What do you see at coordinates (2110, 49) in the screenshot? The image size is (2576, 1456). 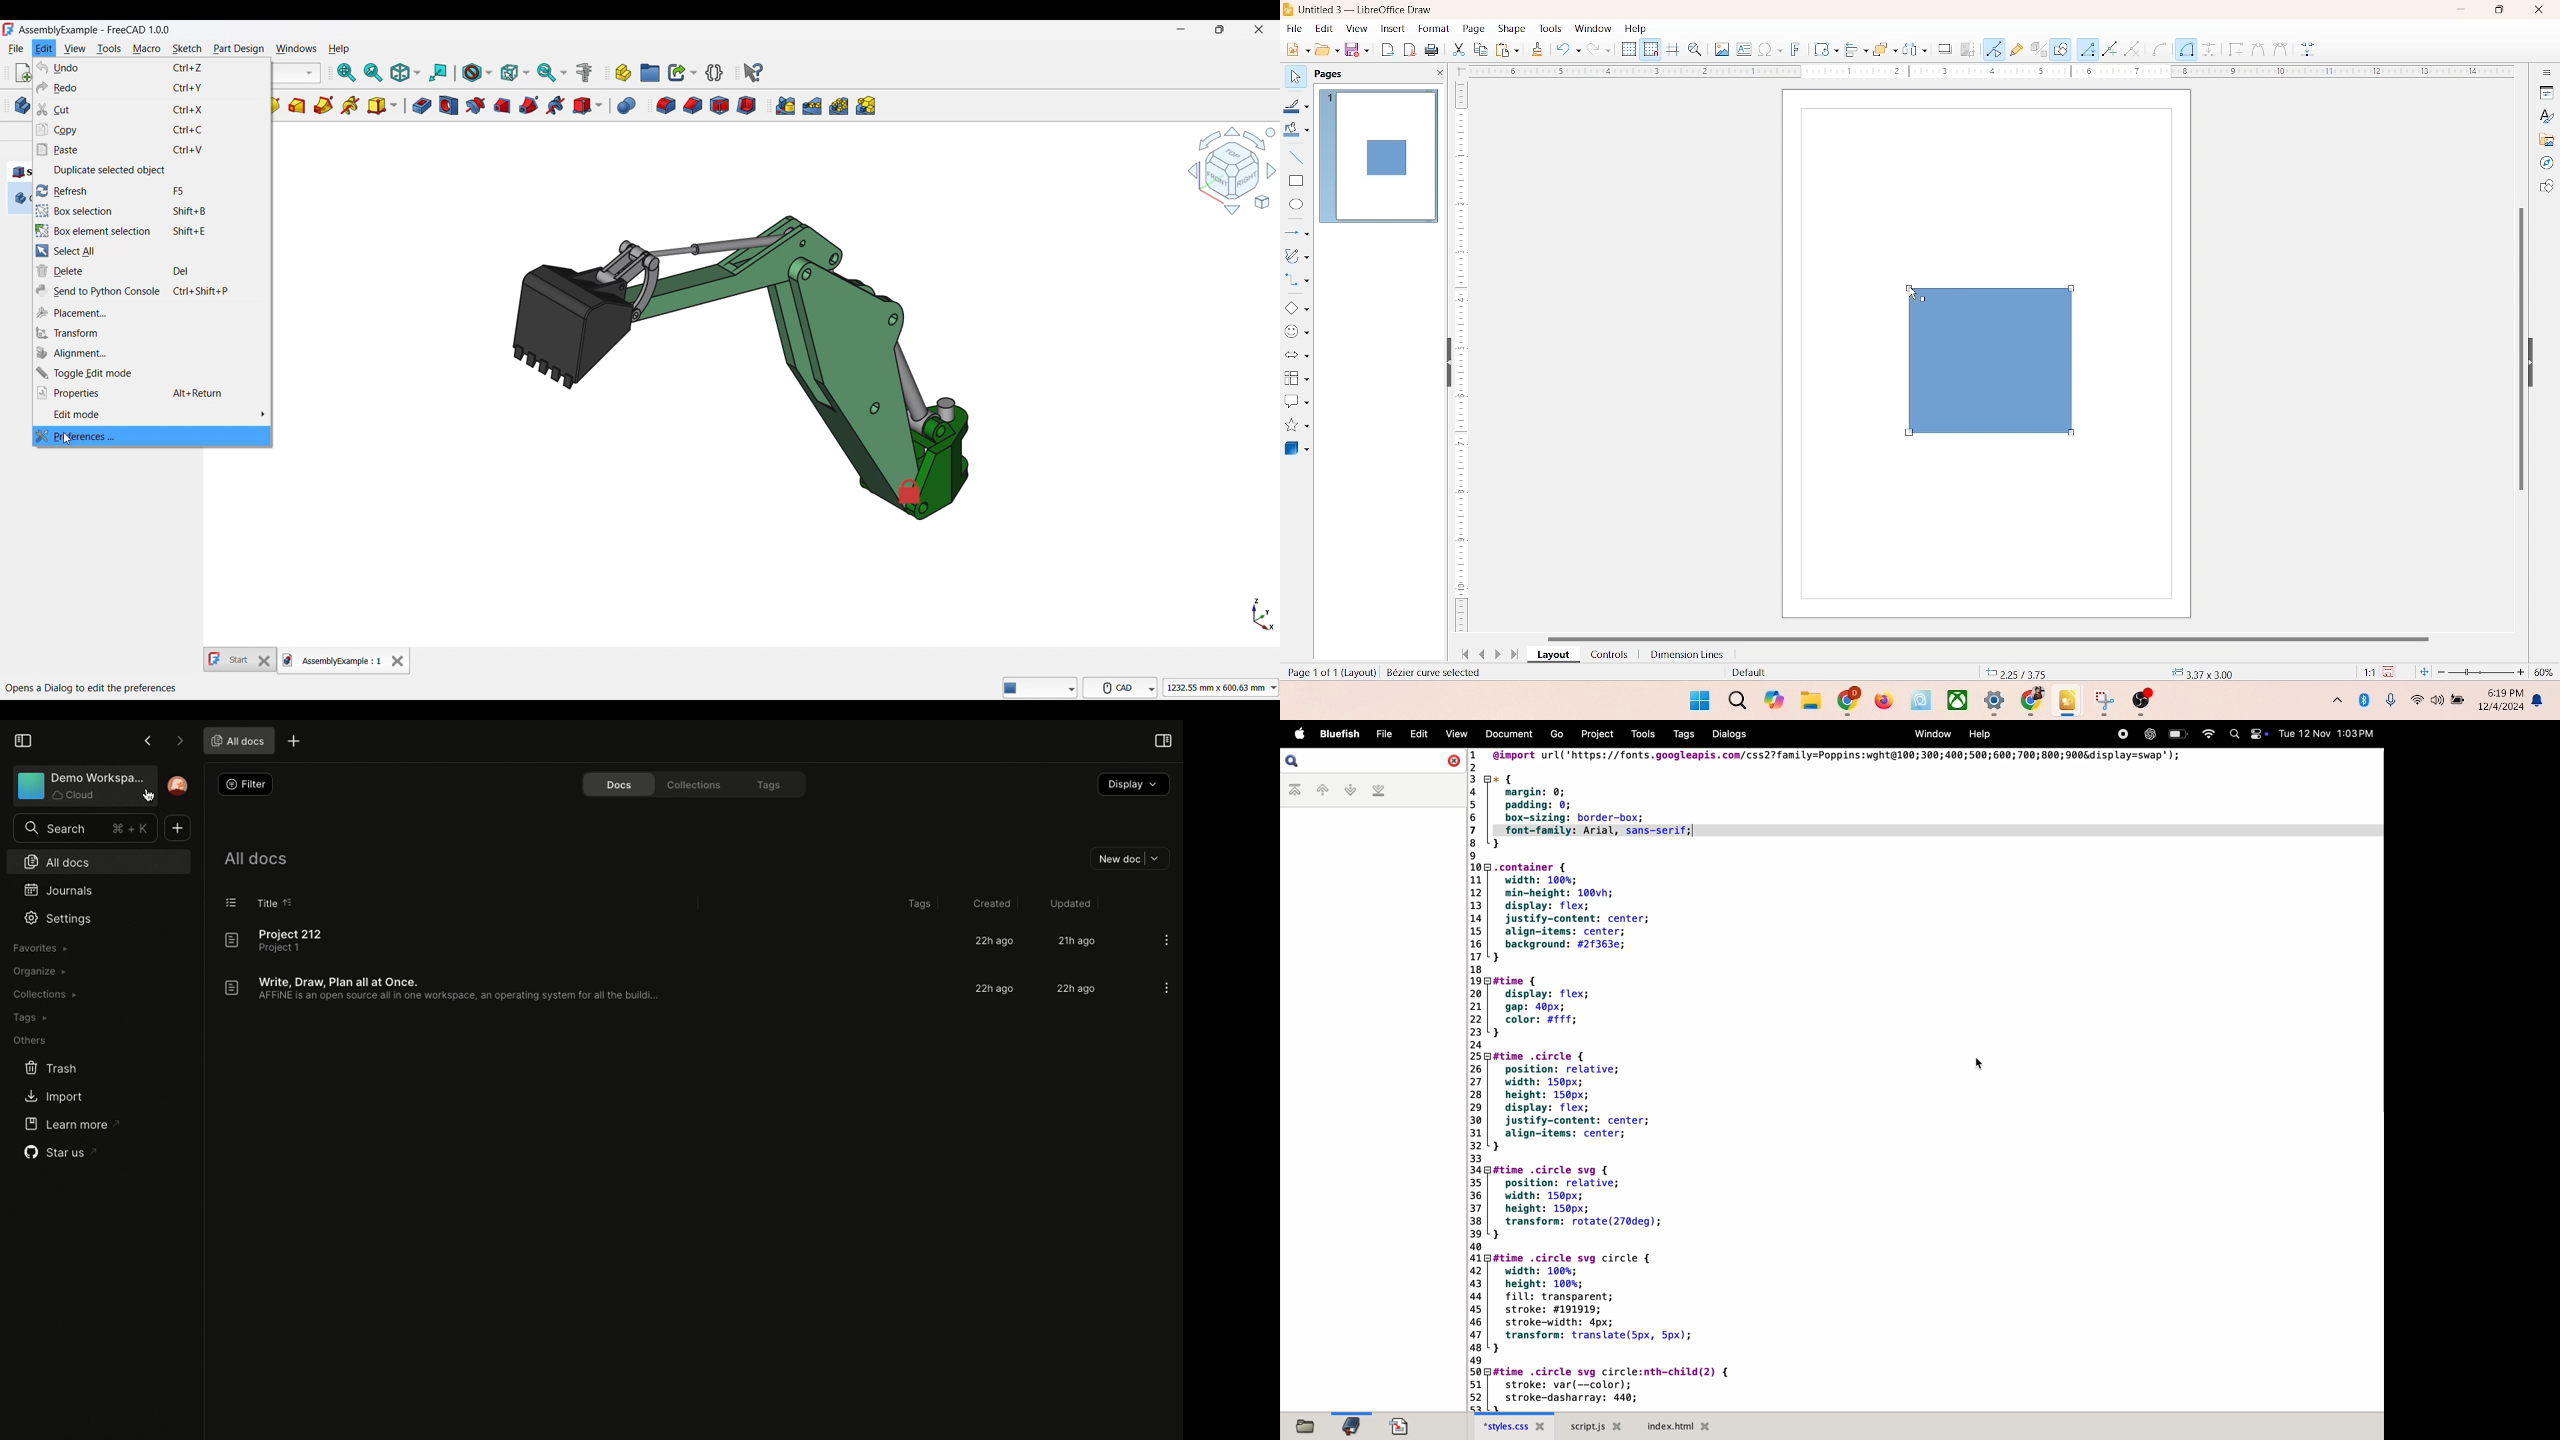 I see `Freeform line tool` at bounding box center [2110, 49].